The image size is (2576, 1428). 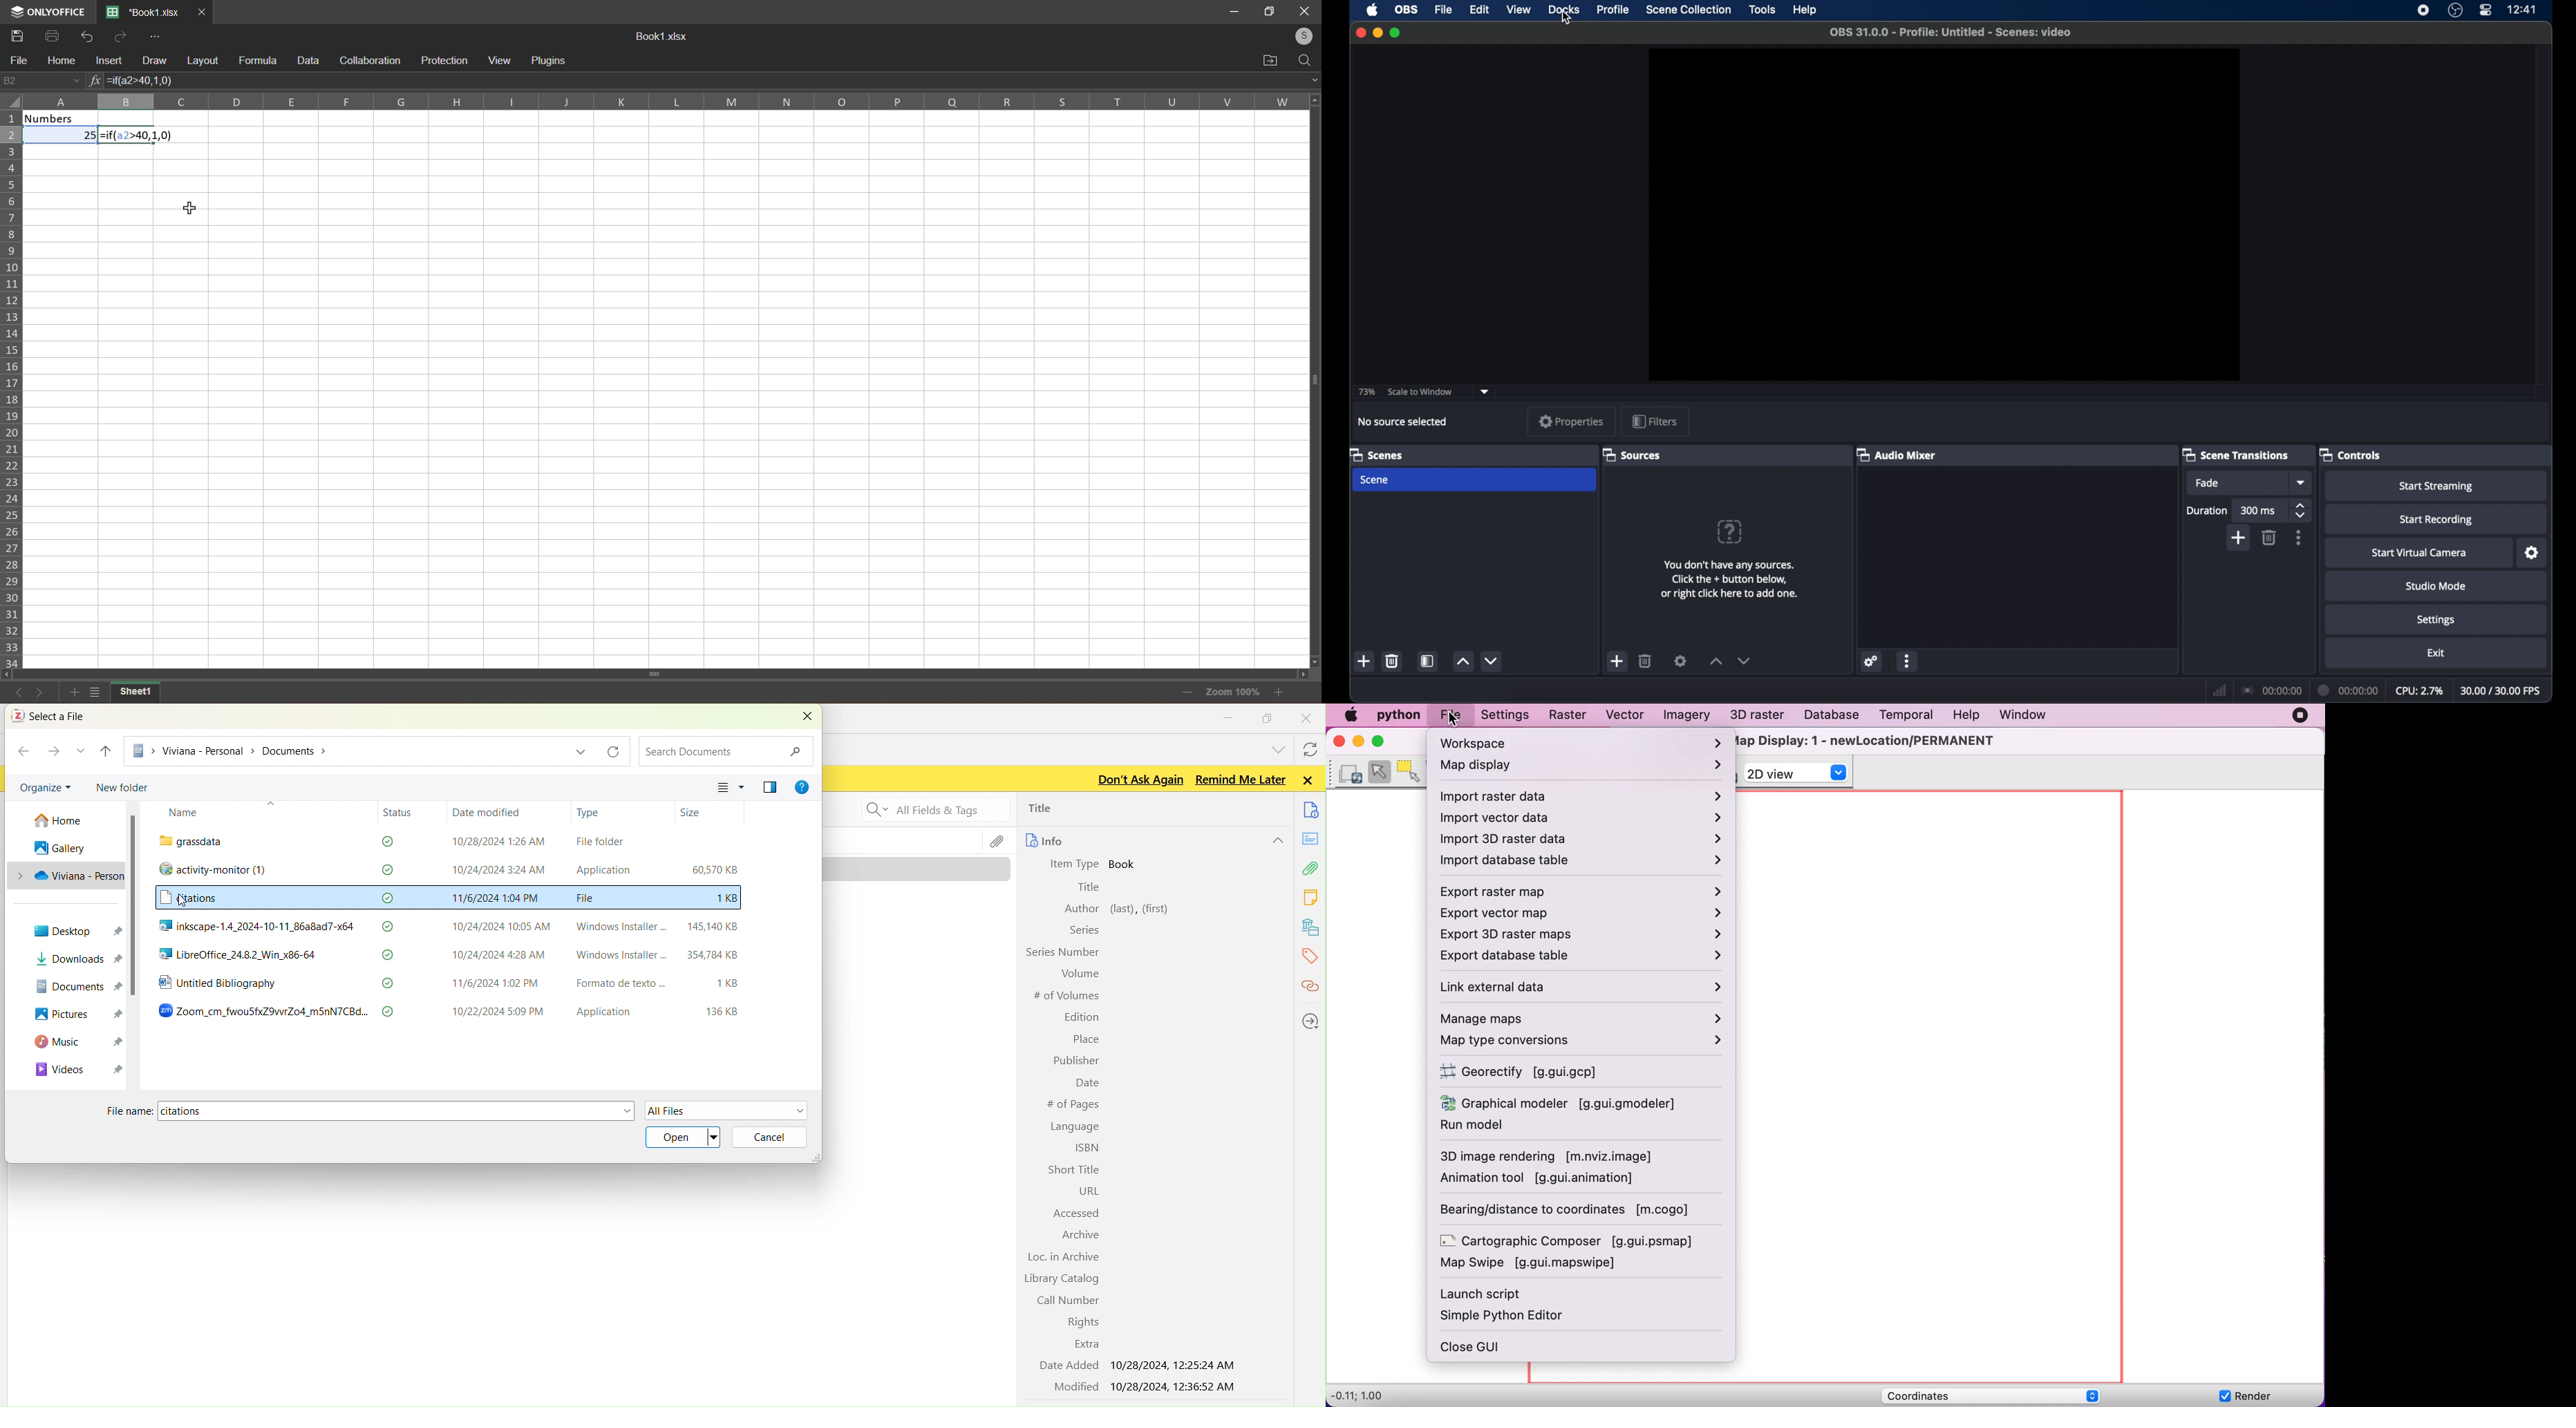 What do you see at coordinates (49, 789) in the screenshot?
I see `organize` at bounding box center [49, 789].